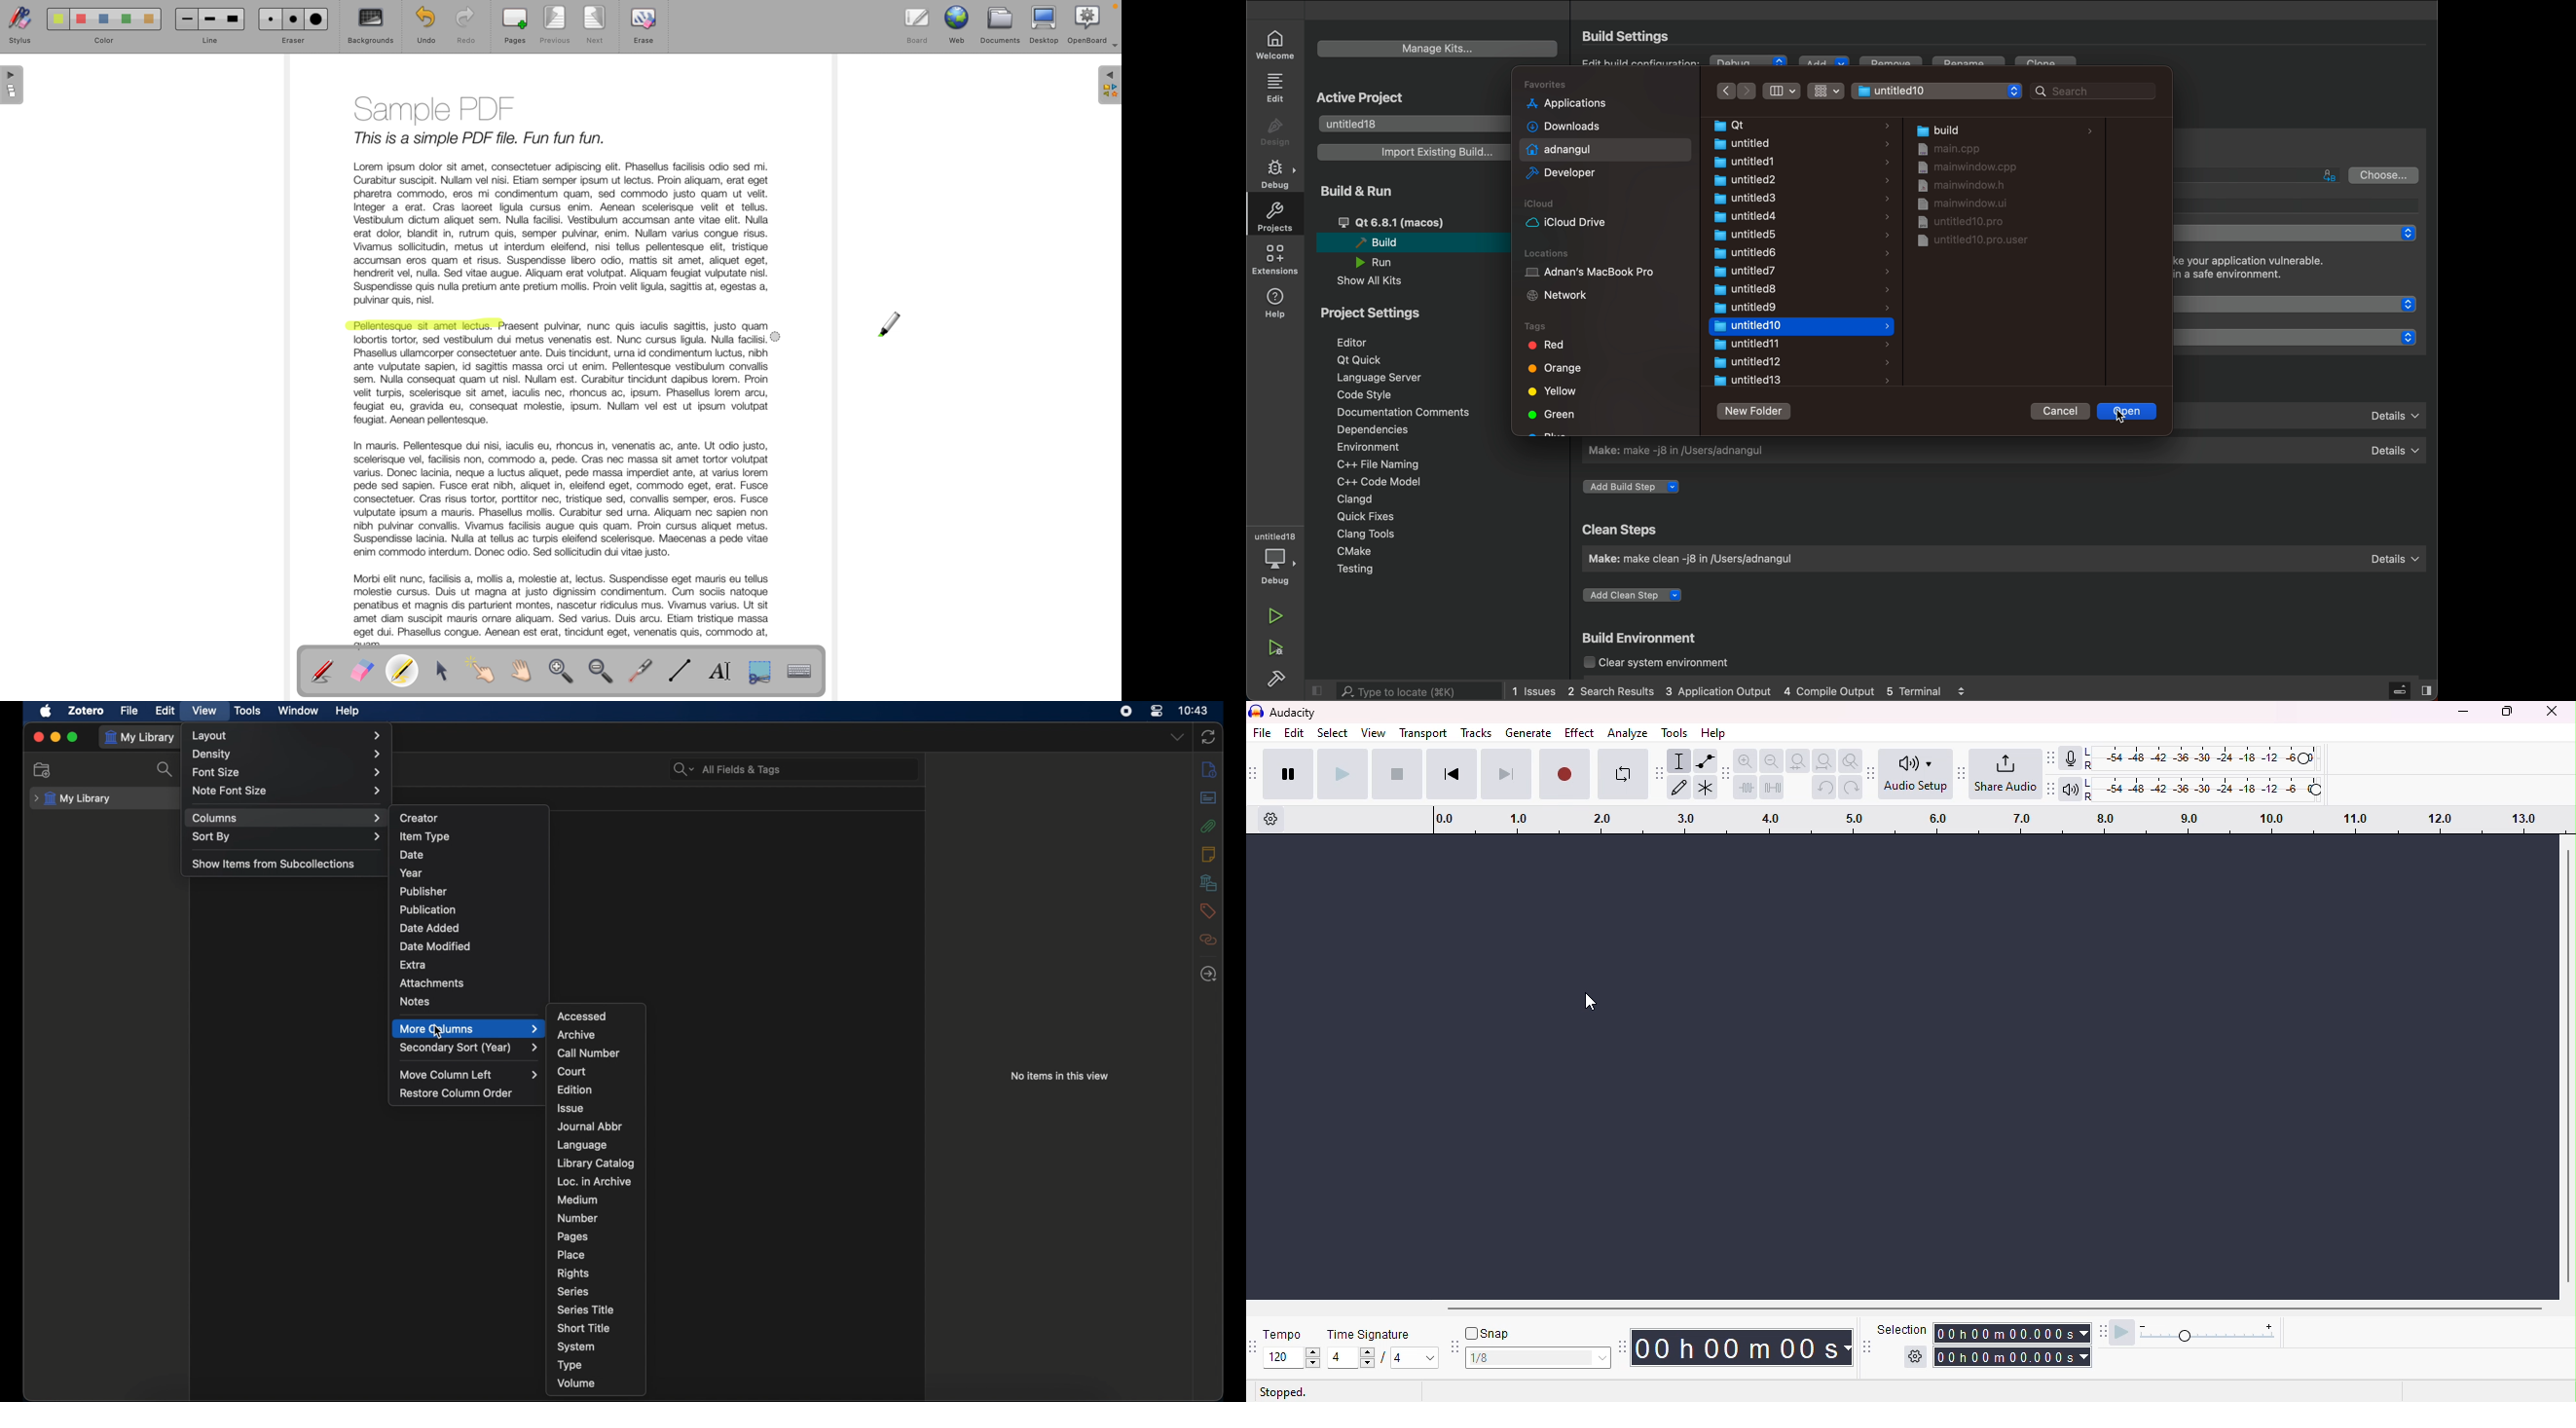 The width and height of the screenshot is (2576, 1428). I want to click on redo, so click(1852, 788).